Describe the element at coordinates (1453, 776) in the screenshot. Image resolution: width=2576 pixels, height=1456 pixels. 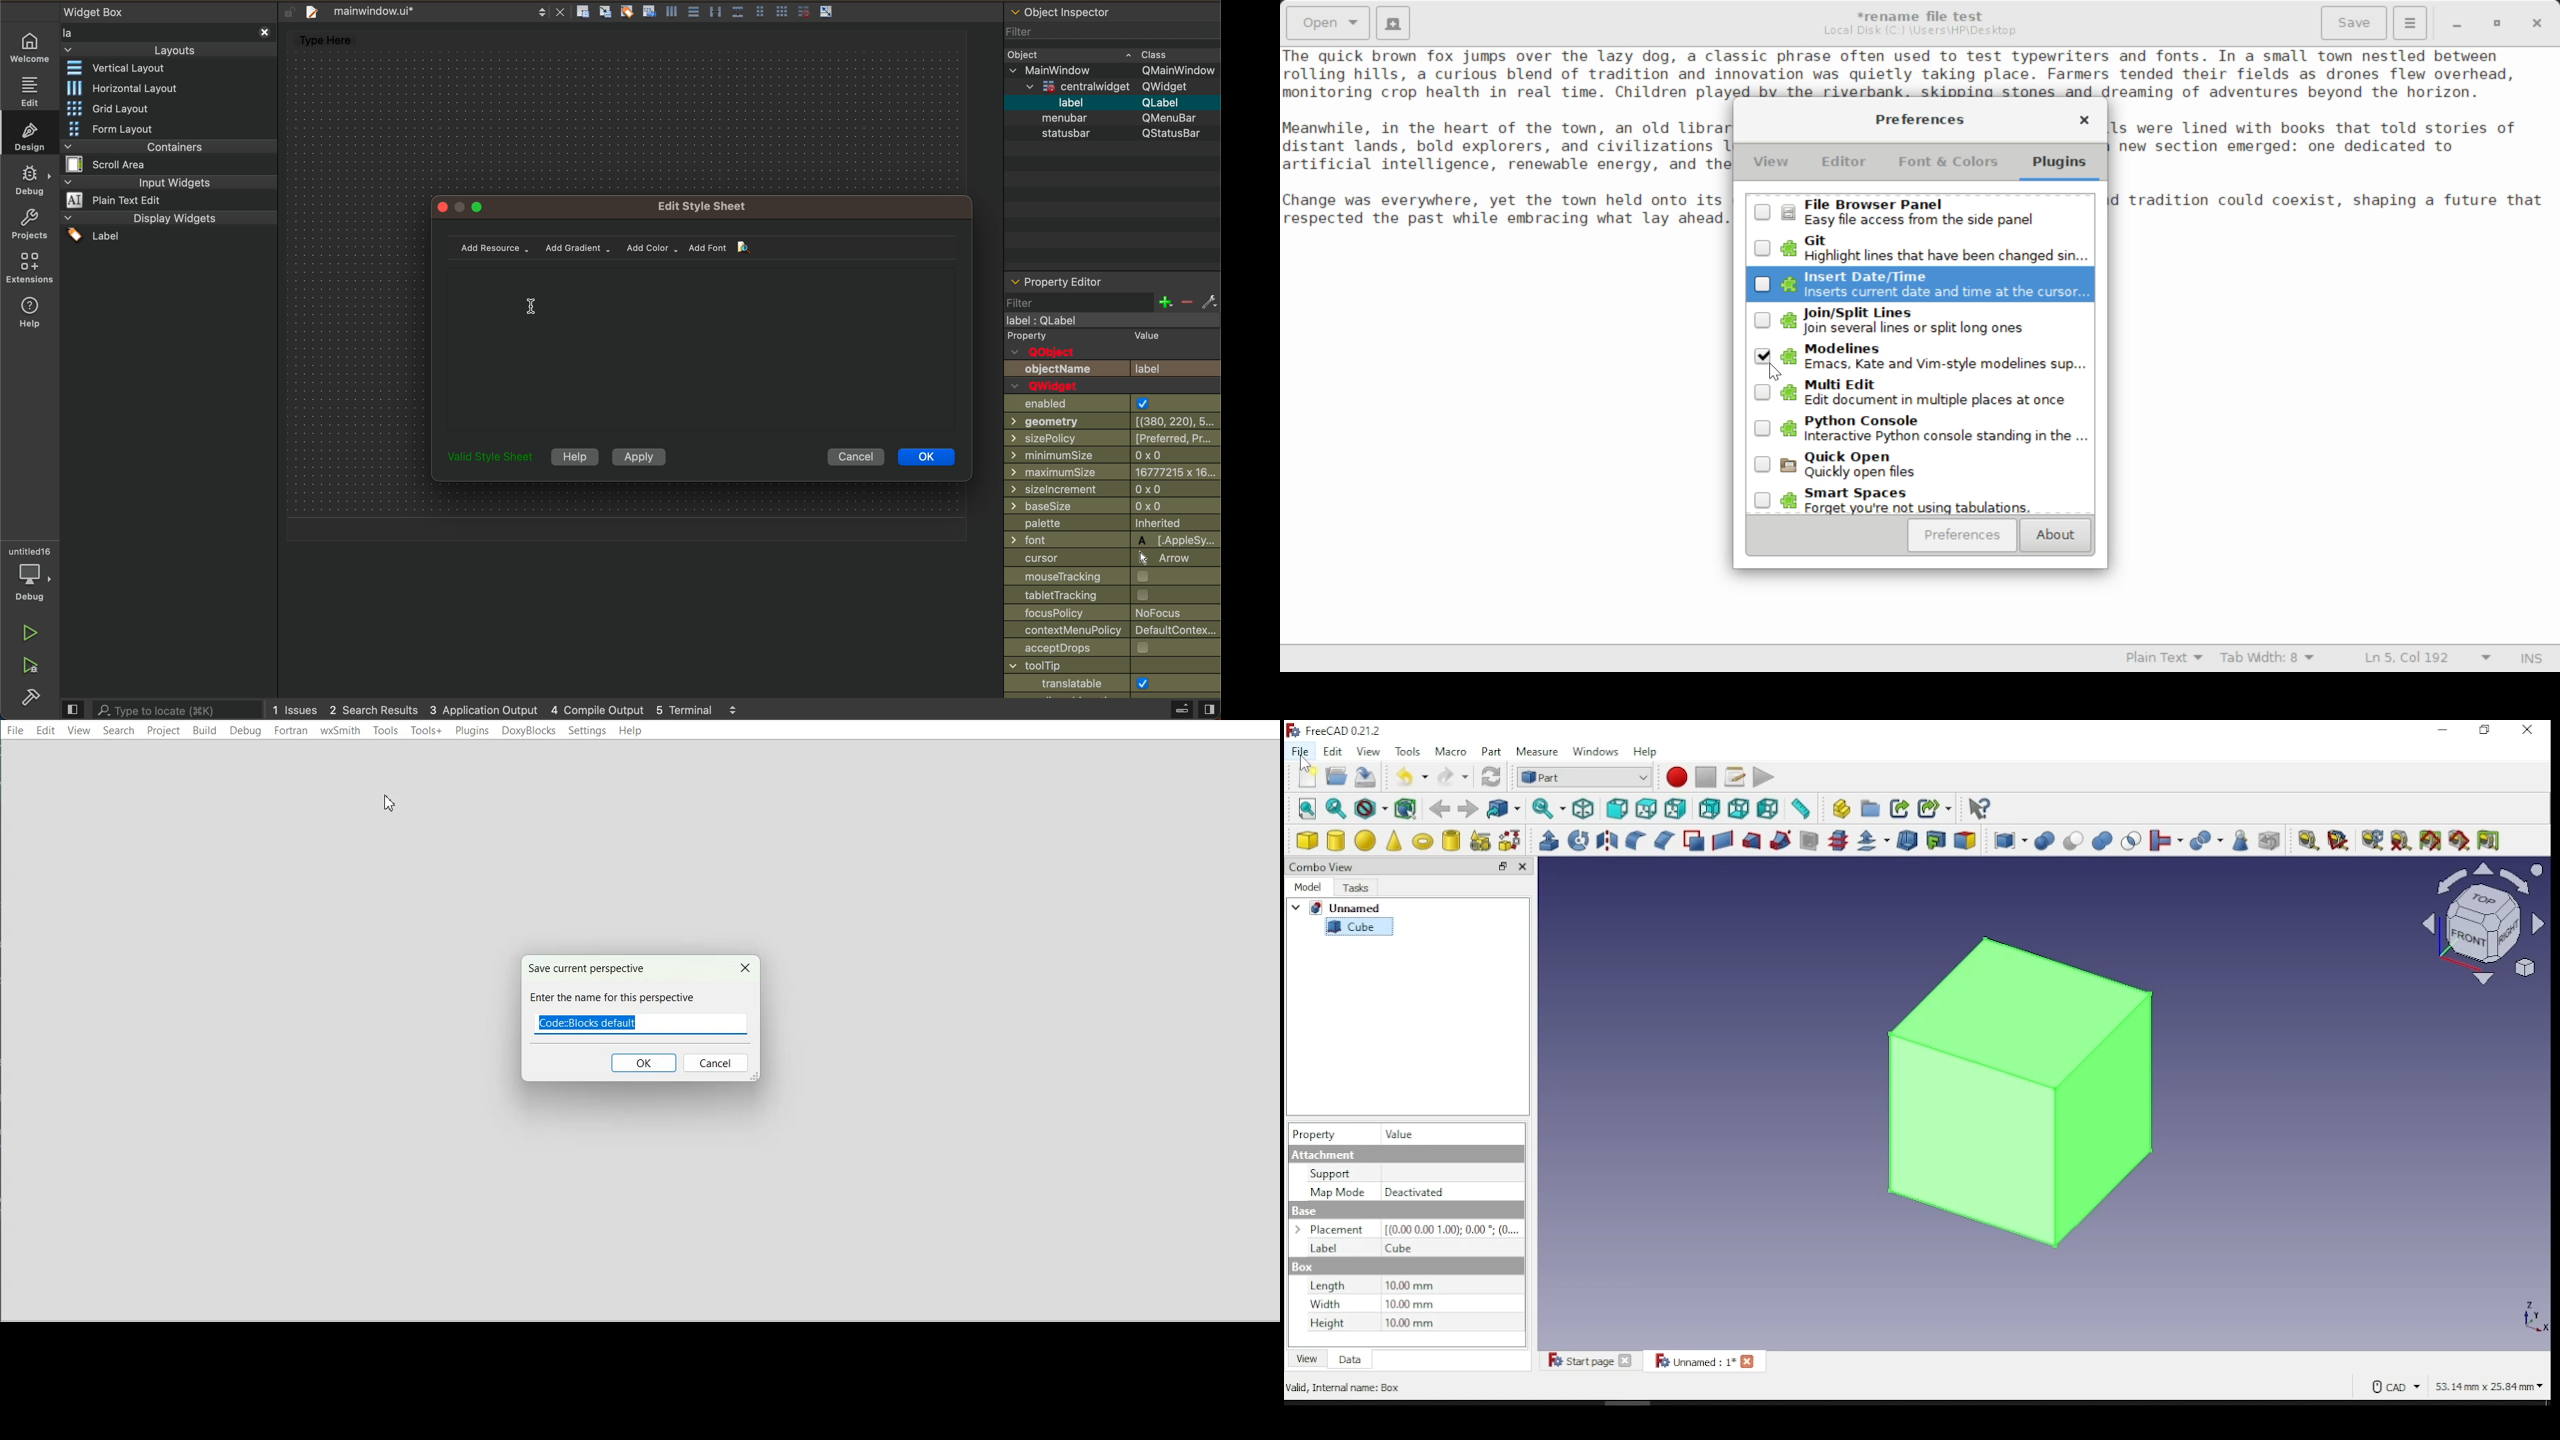
I see `redo` at that location.